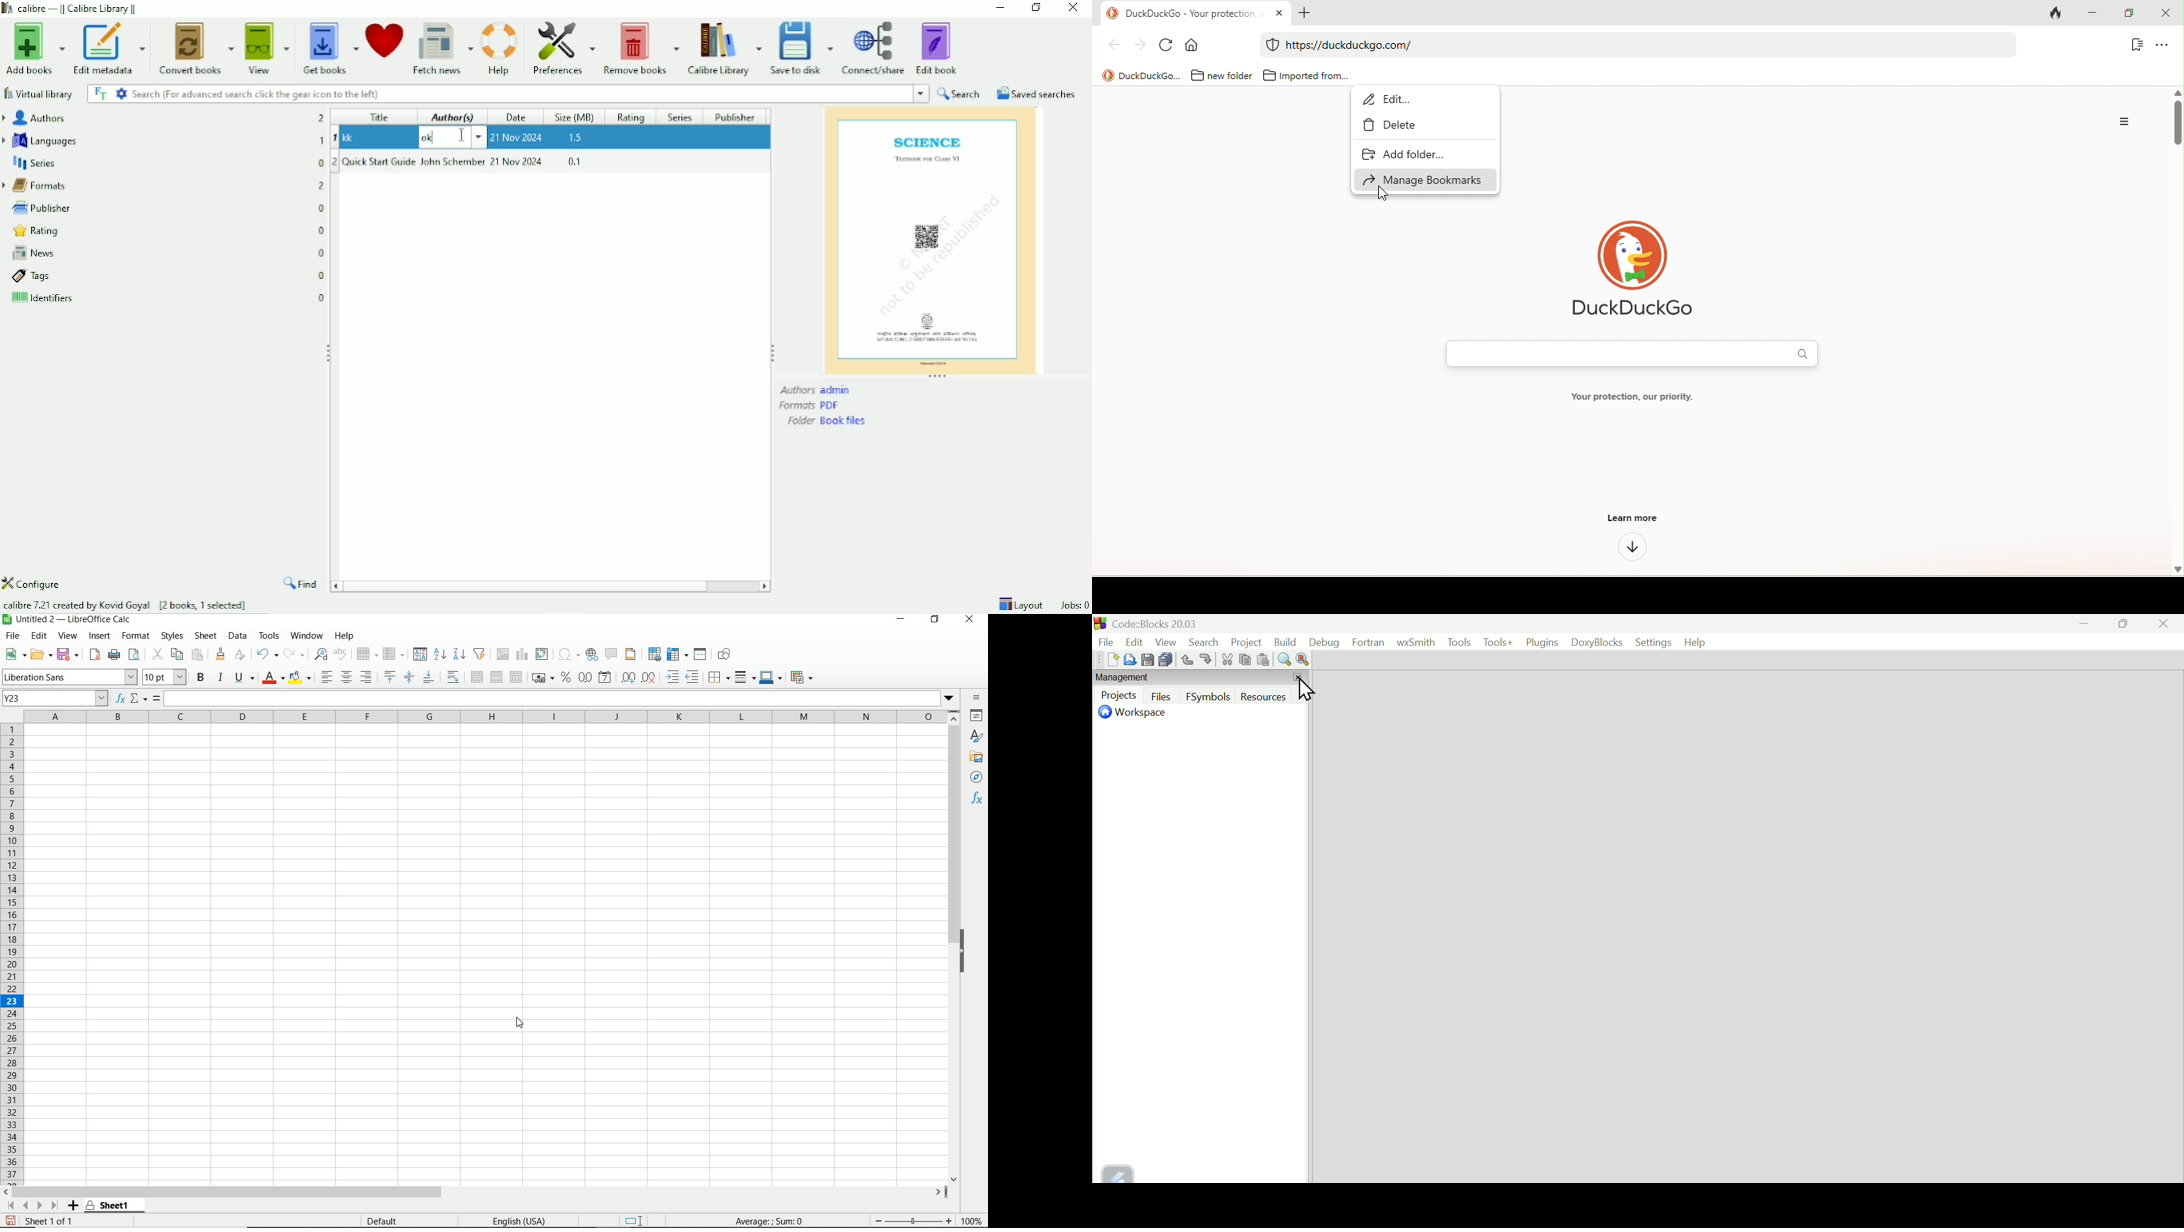  What do you see at coordinates (673, 678) in the screenshot?
I see `INCREASE INDENT` at bounding box center [673, 678].